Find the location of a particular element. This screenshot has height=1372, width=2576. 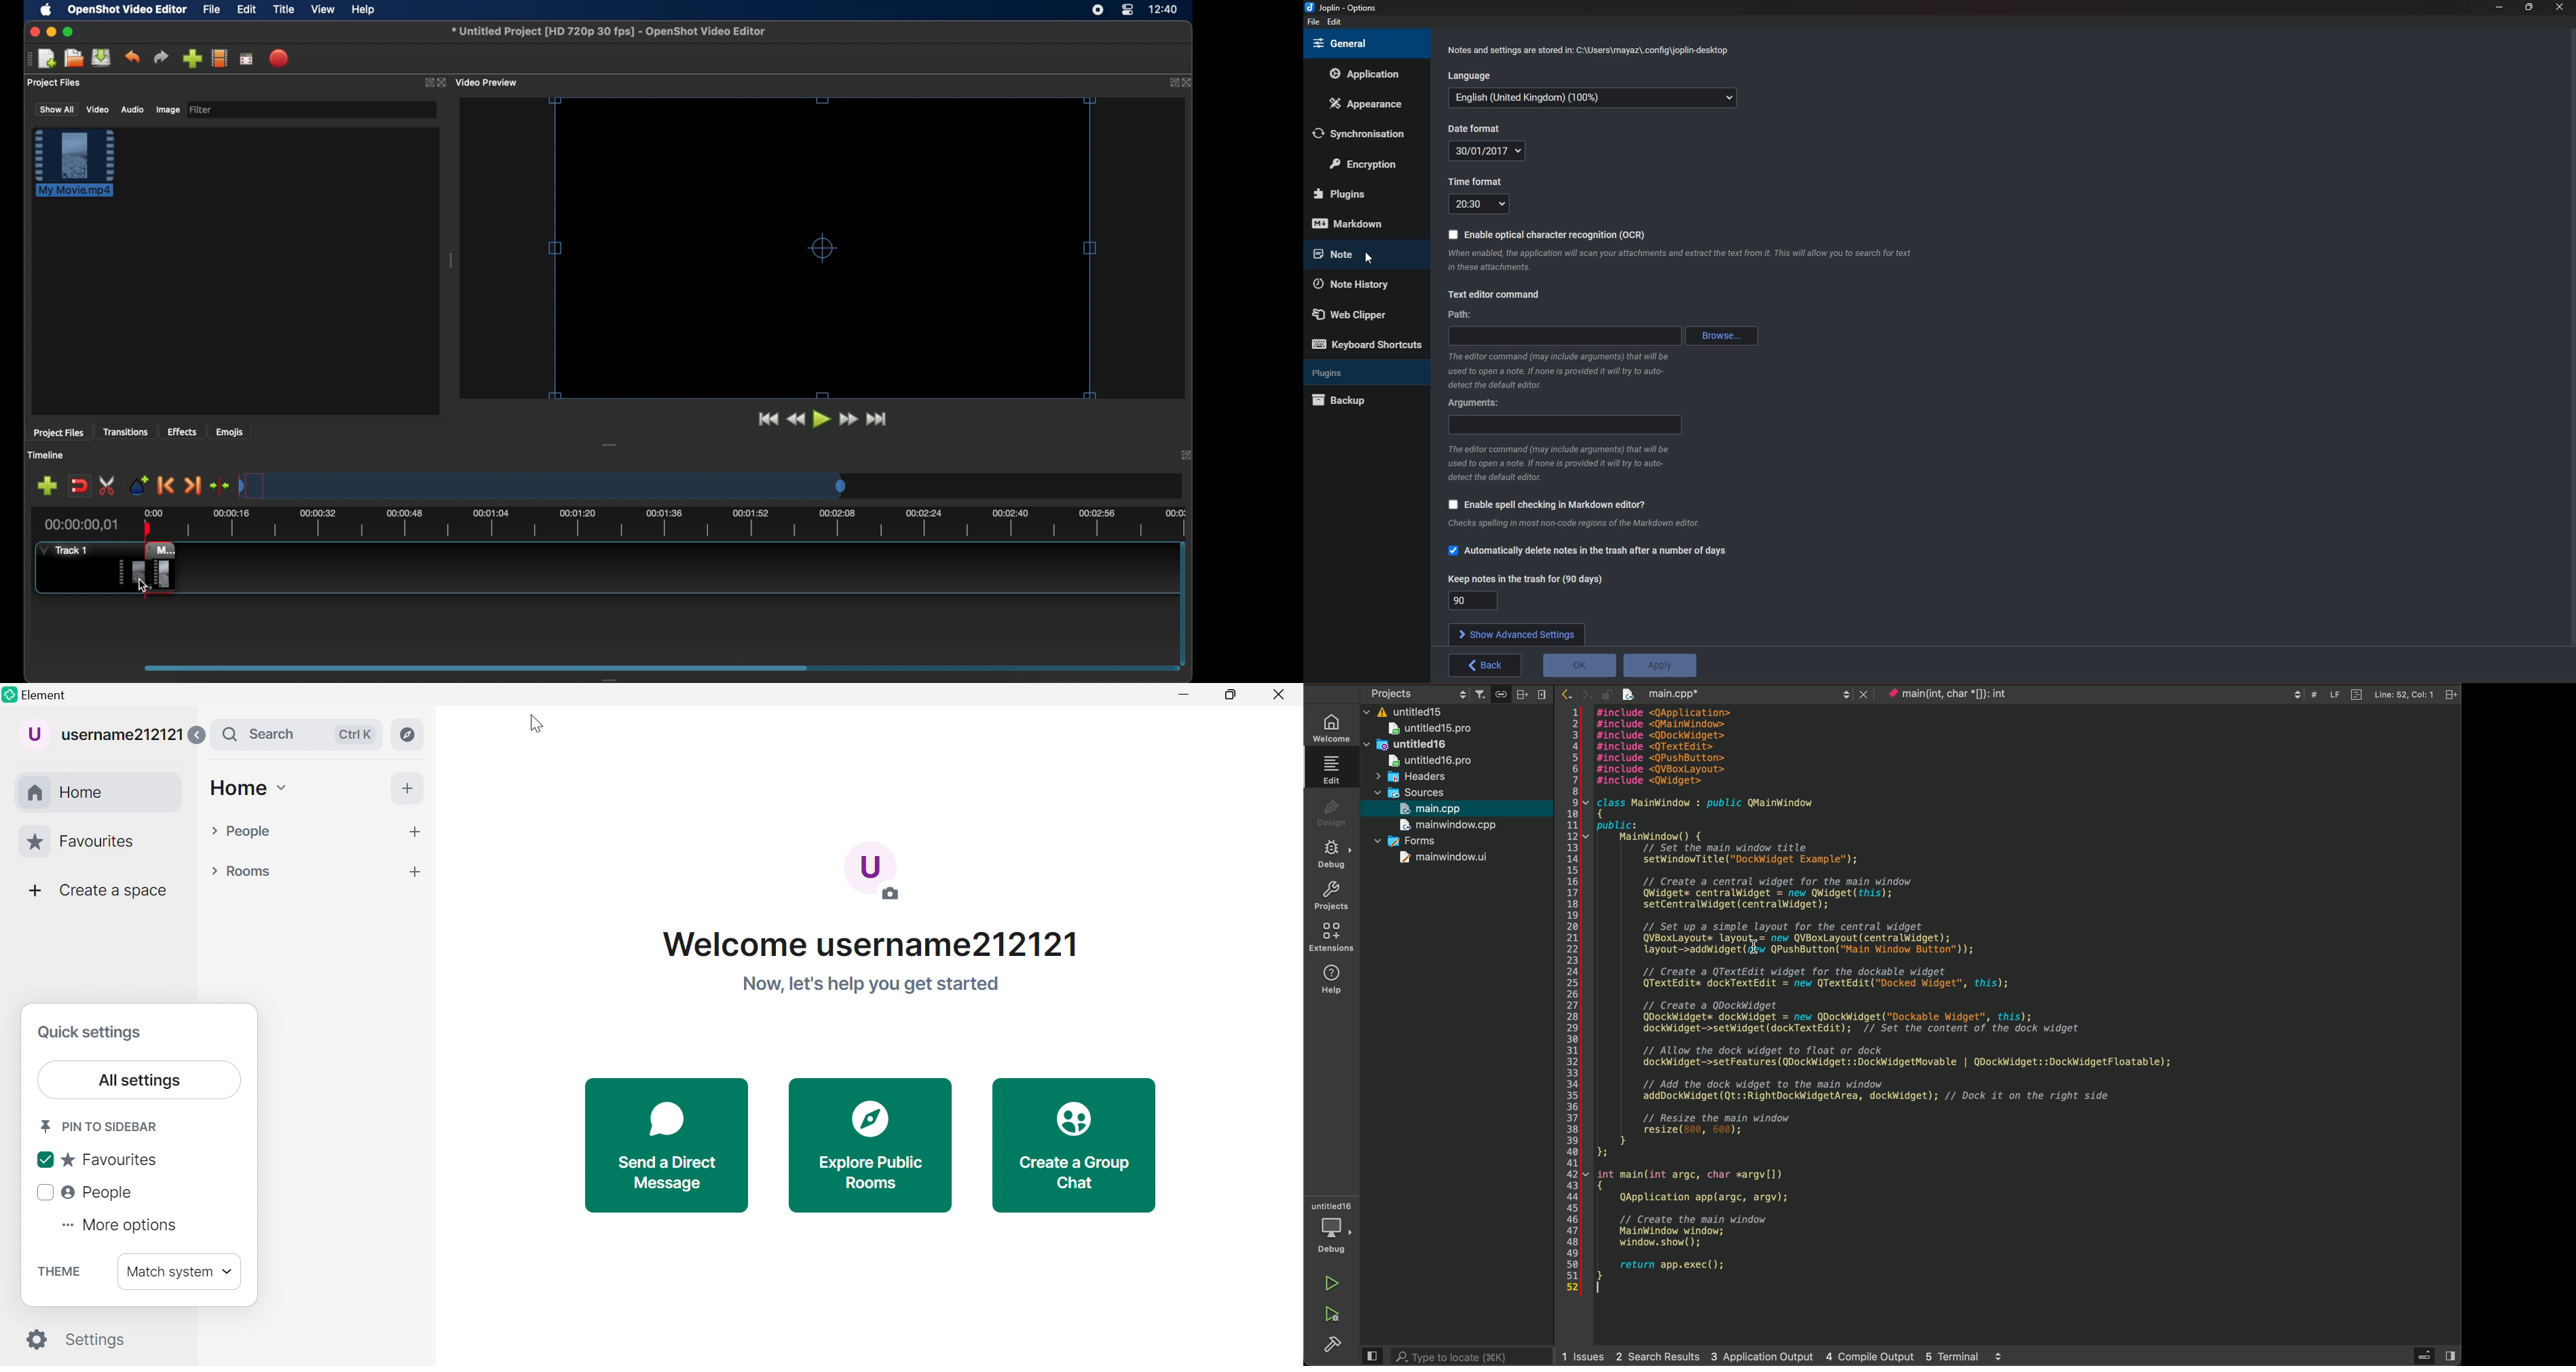

Add a photo so people know it's you. is located at coordinates (874, 875).